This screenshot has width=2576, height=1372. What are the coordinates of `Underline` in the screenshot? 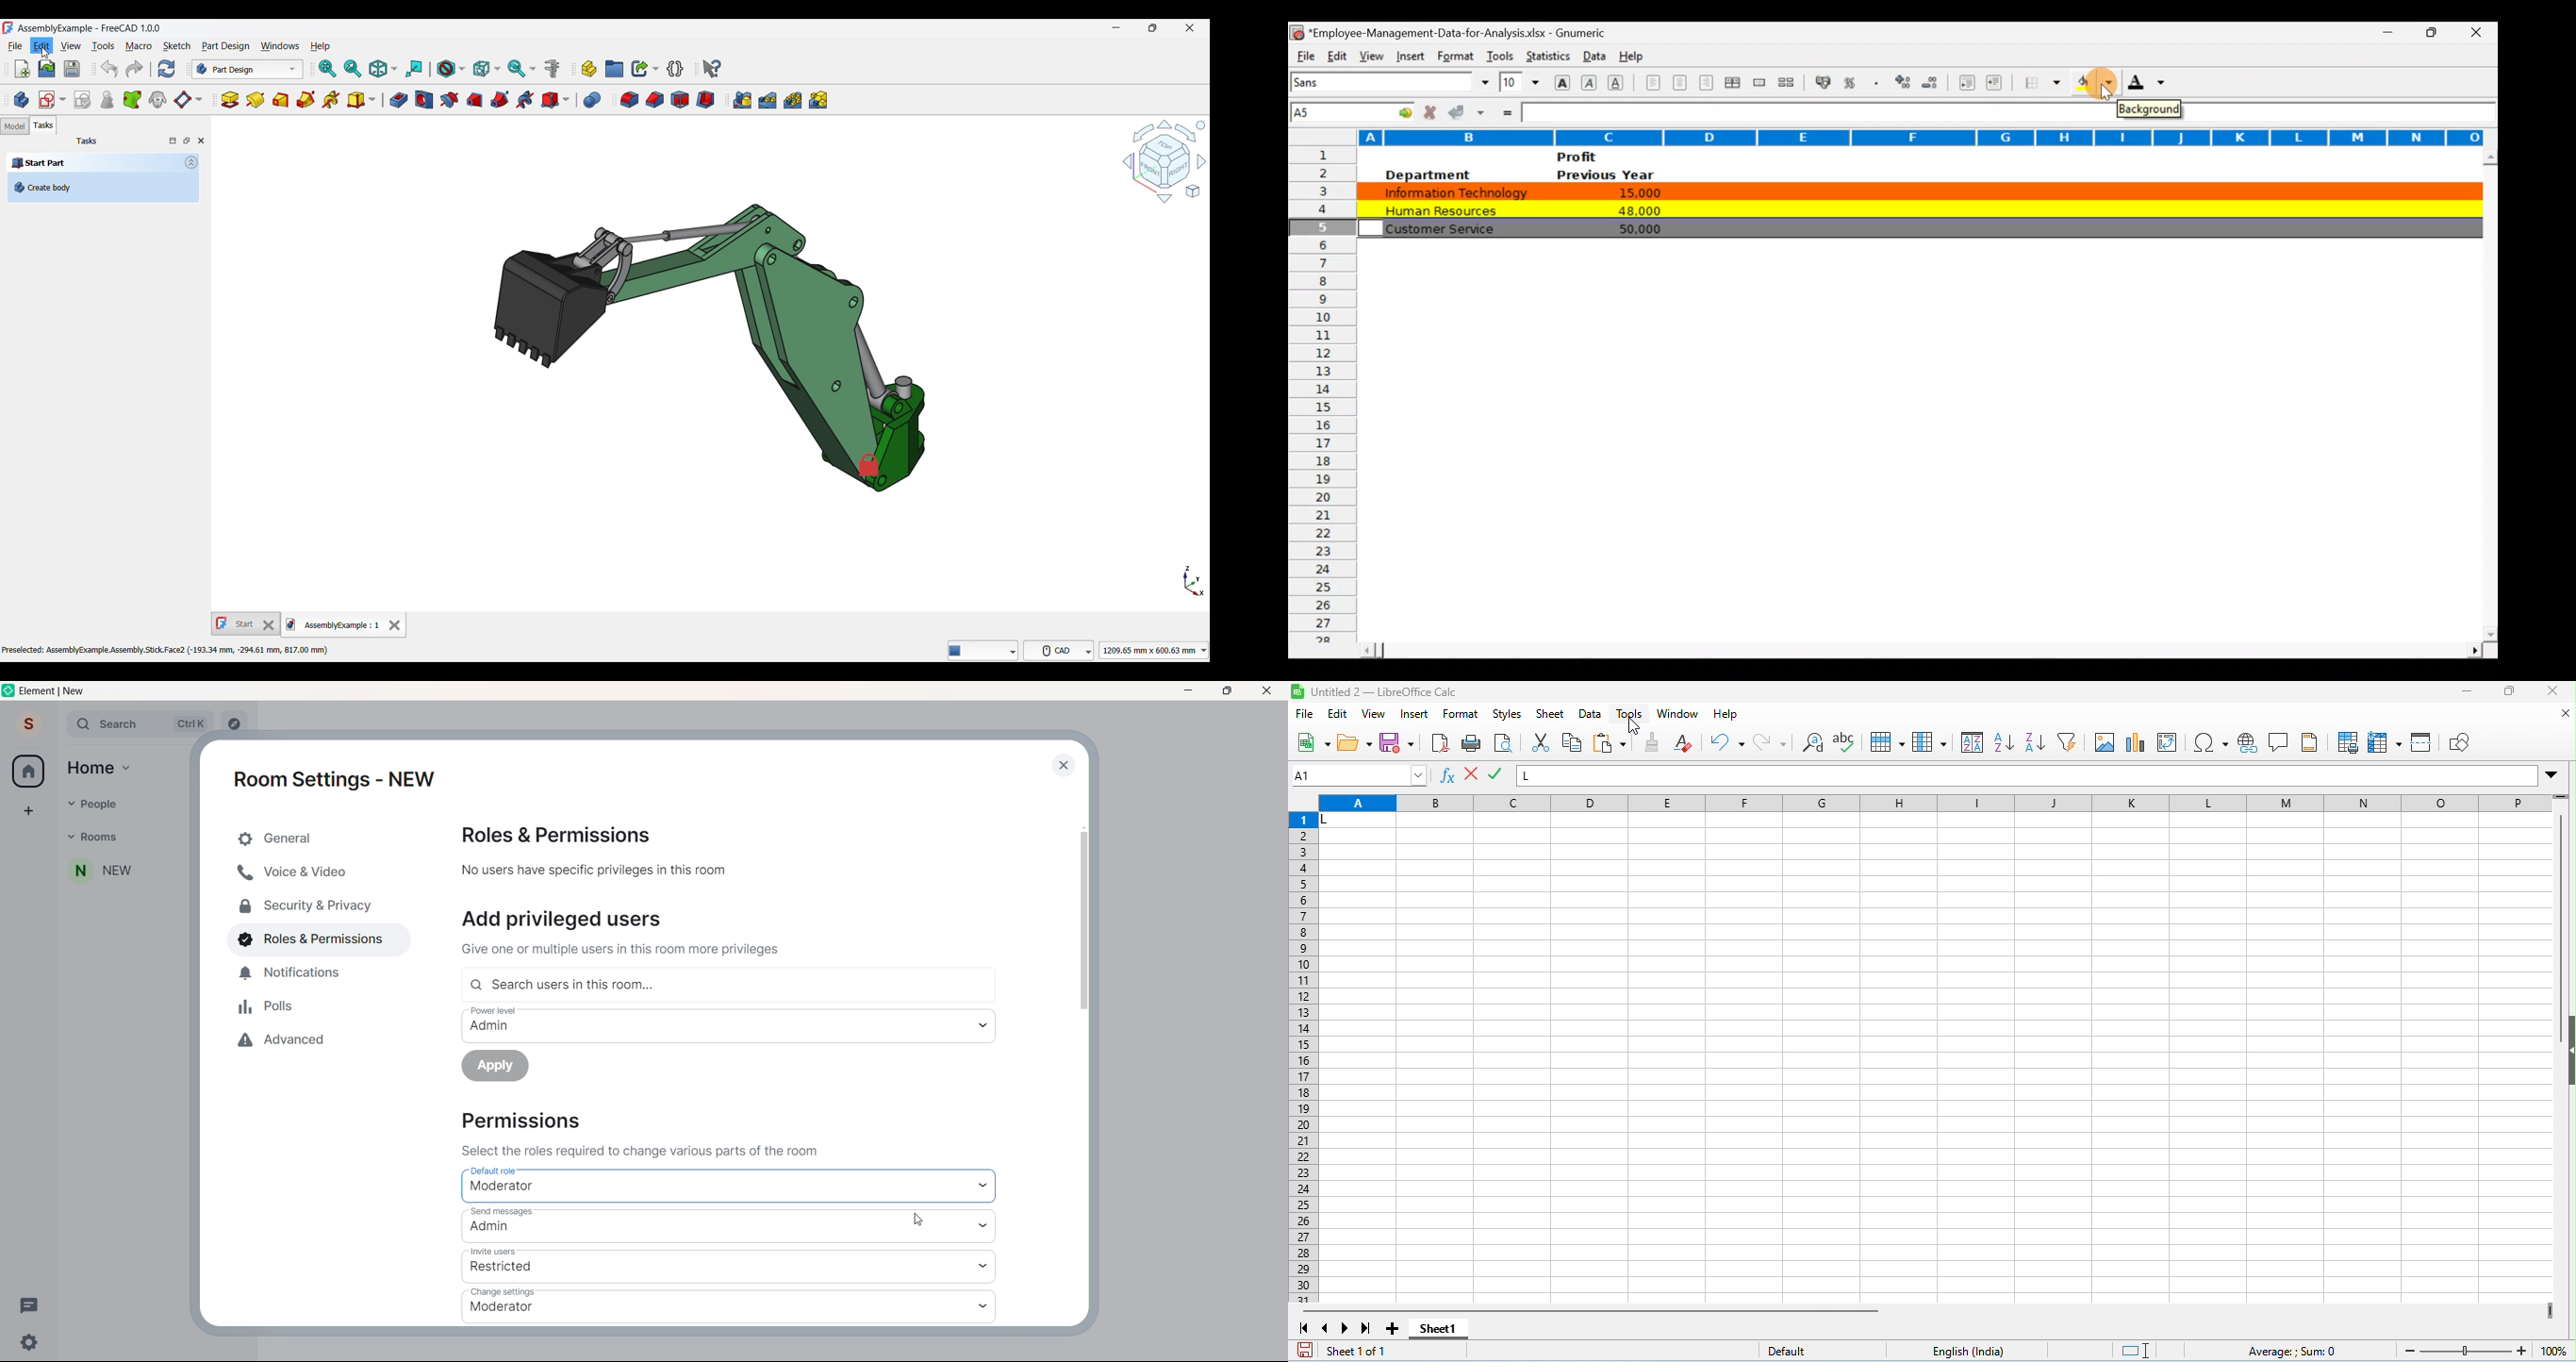 It's located at (1620, 82).